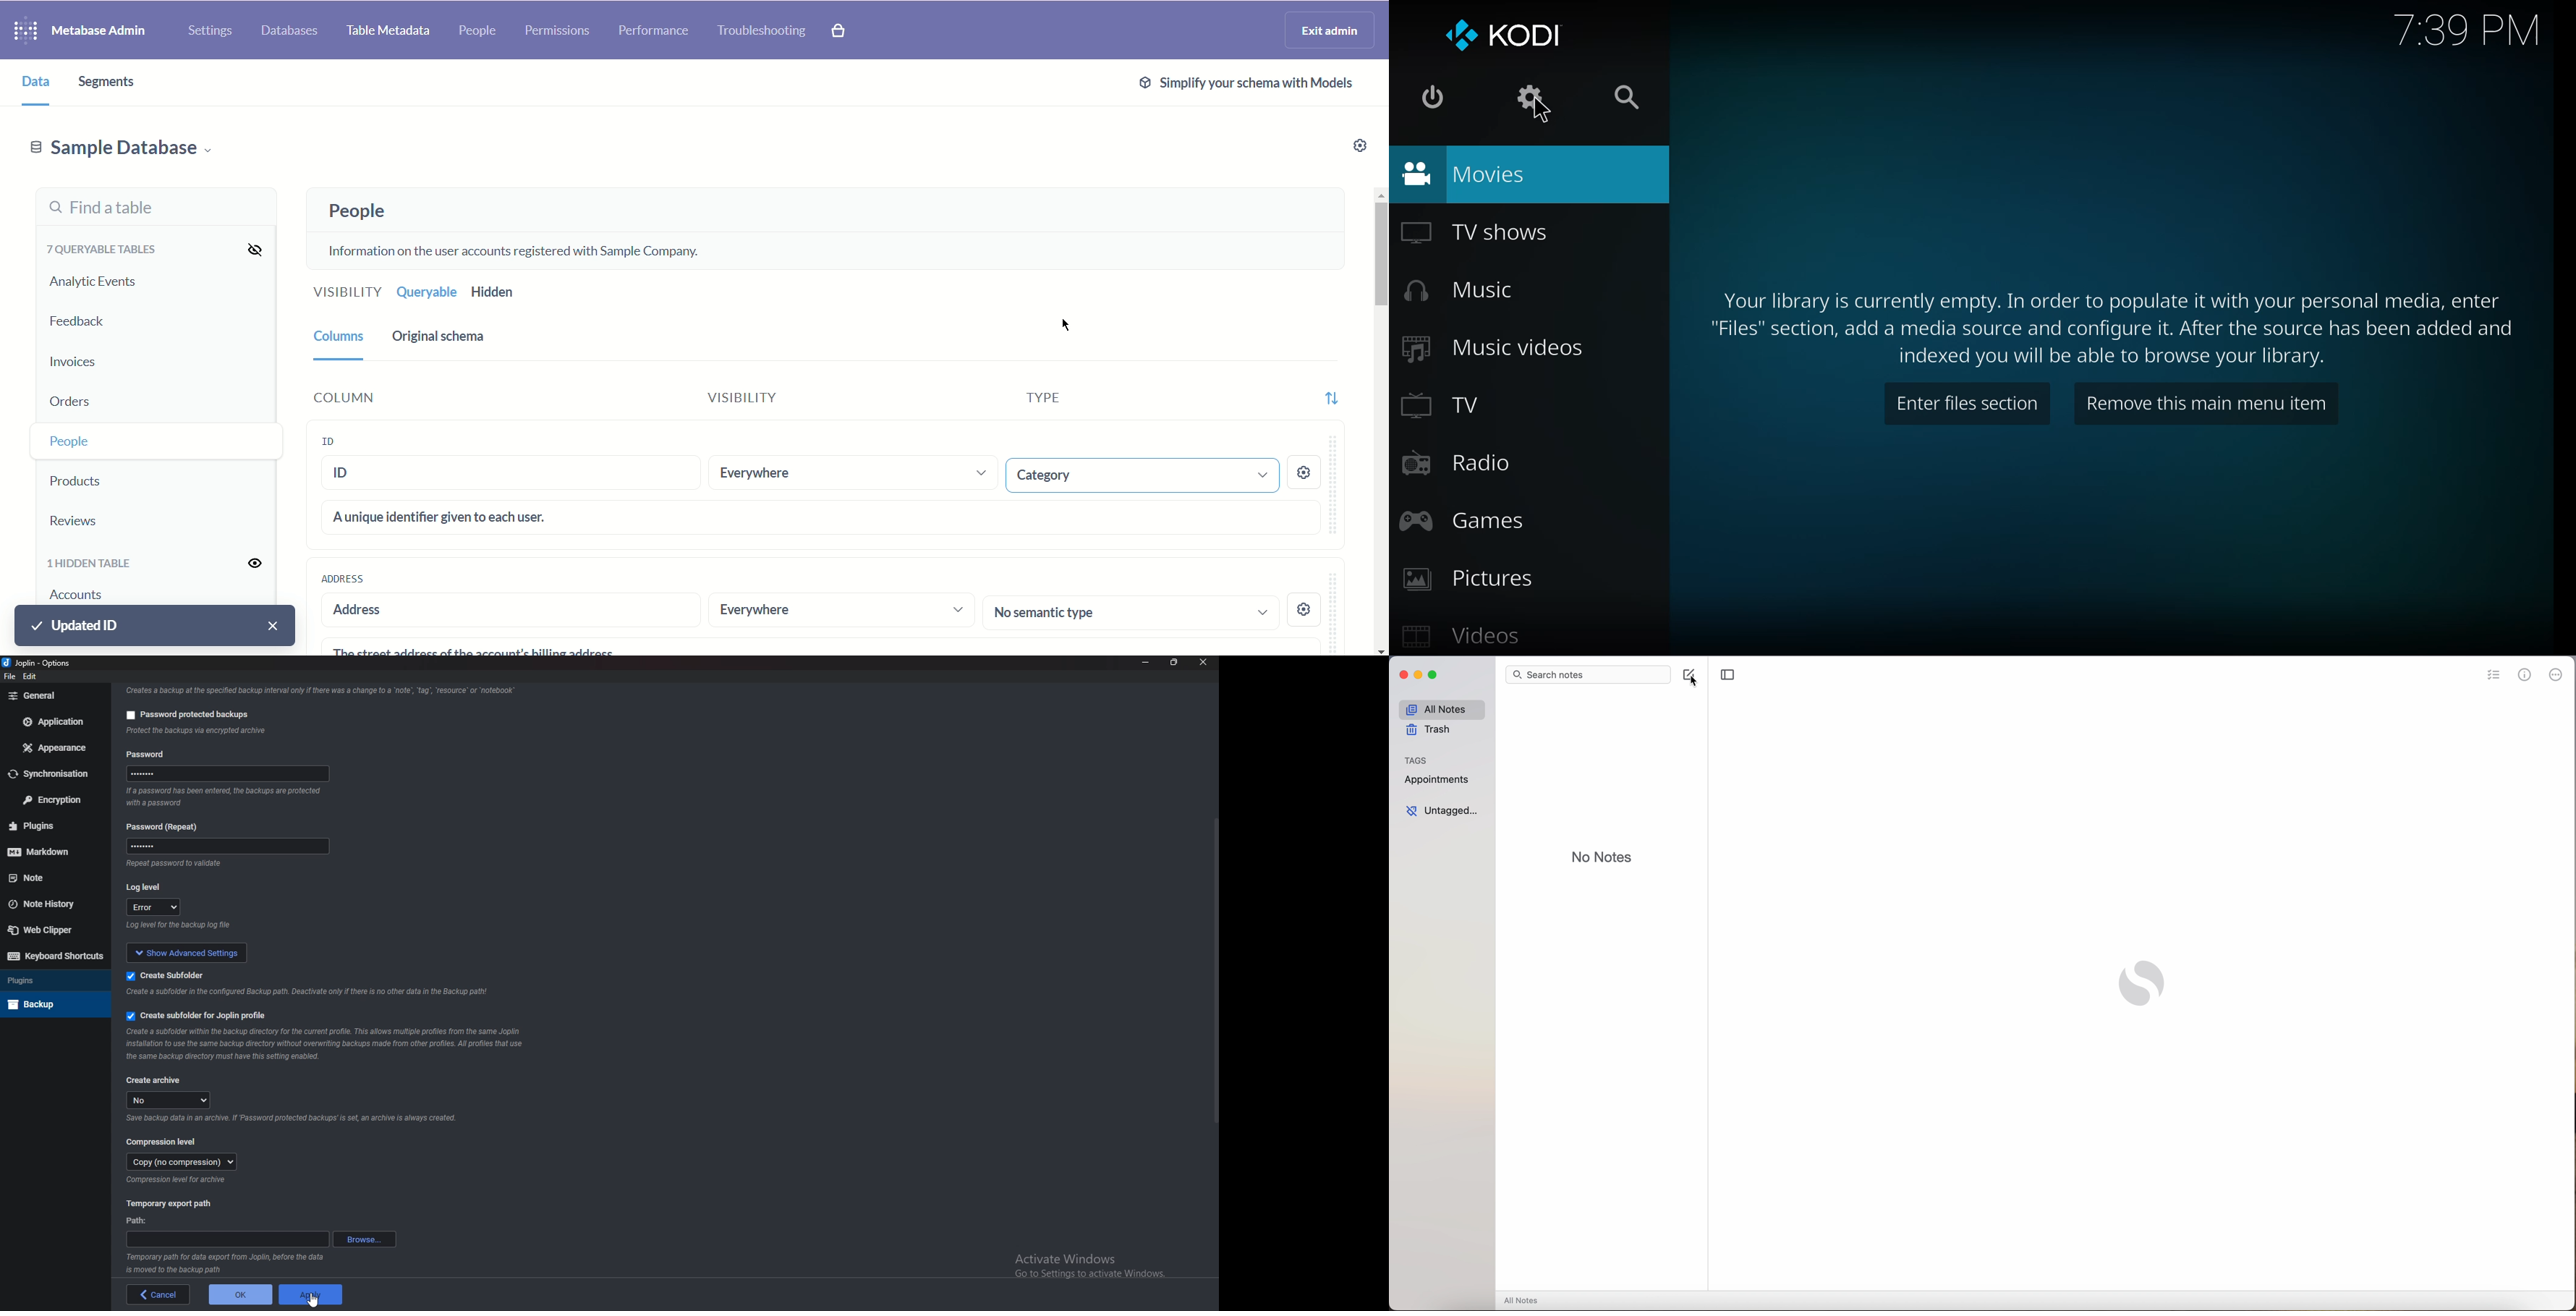  What do you see at coordinates (342, 440) in the screenshot?
I see `id` at bounding box center [342, 440].